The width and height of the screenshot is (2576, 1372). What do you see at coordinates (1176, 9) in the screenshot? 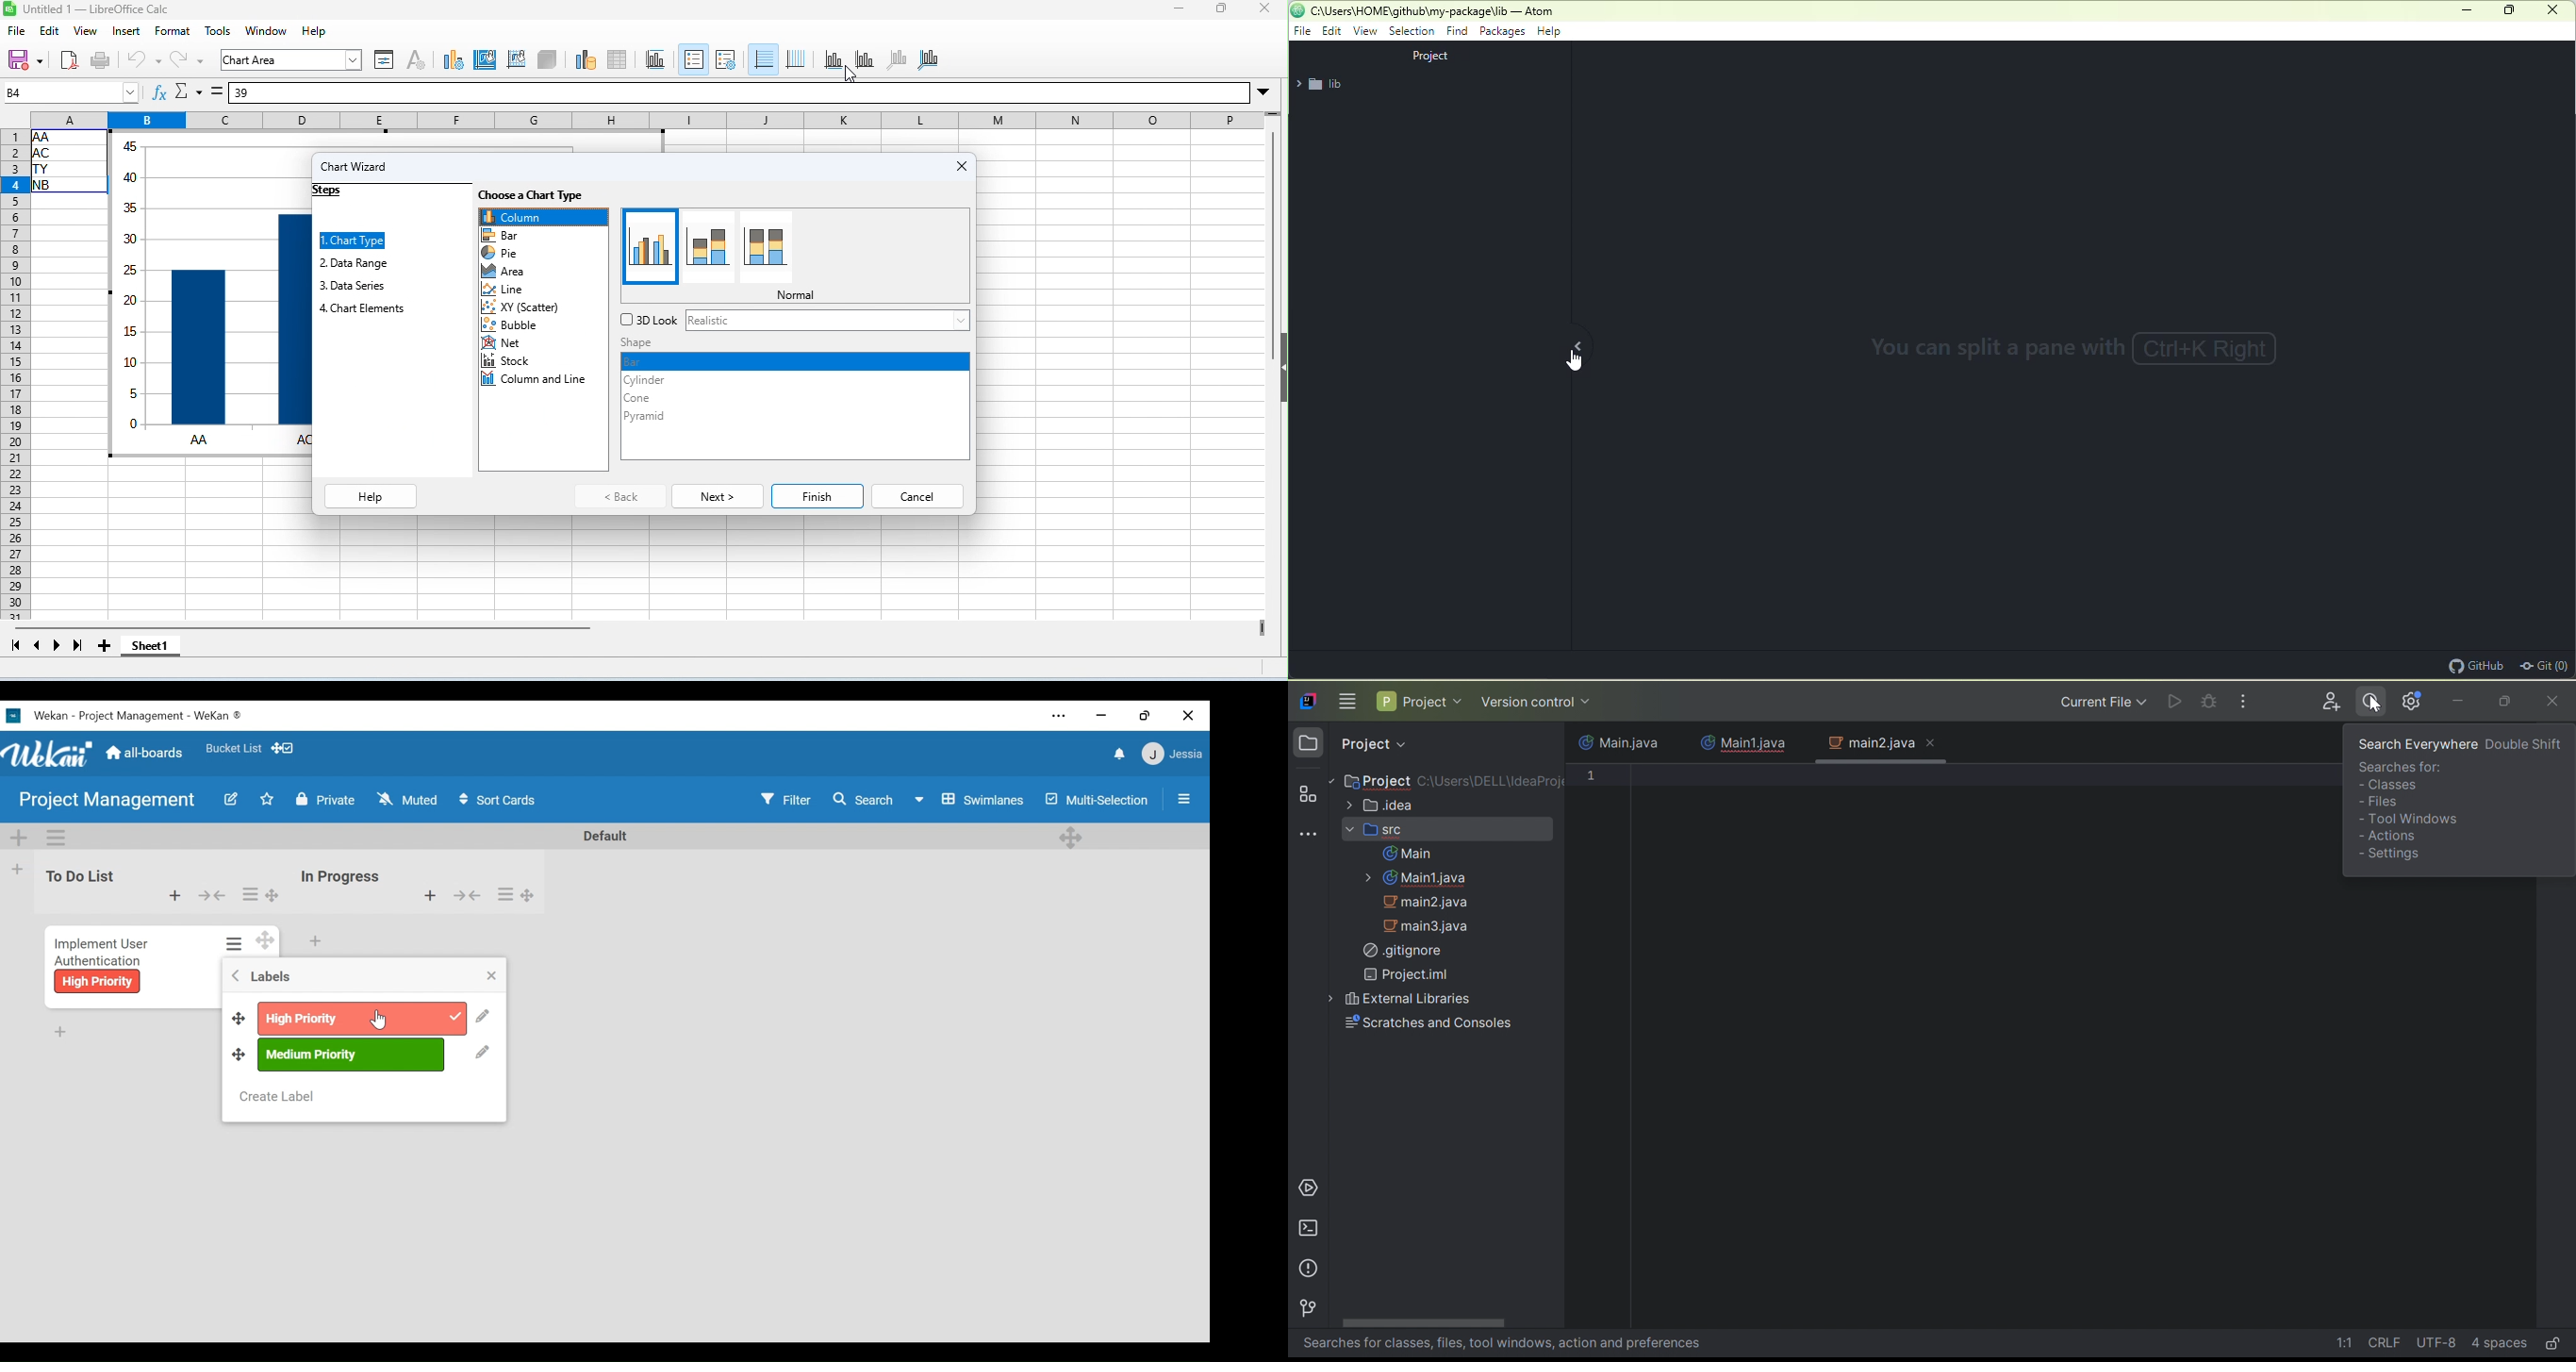
I see `minimize` at bounding box center [1176, 9].